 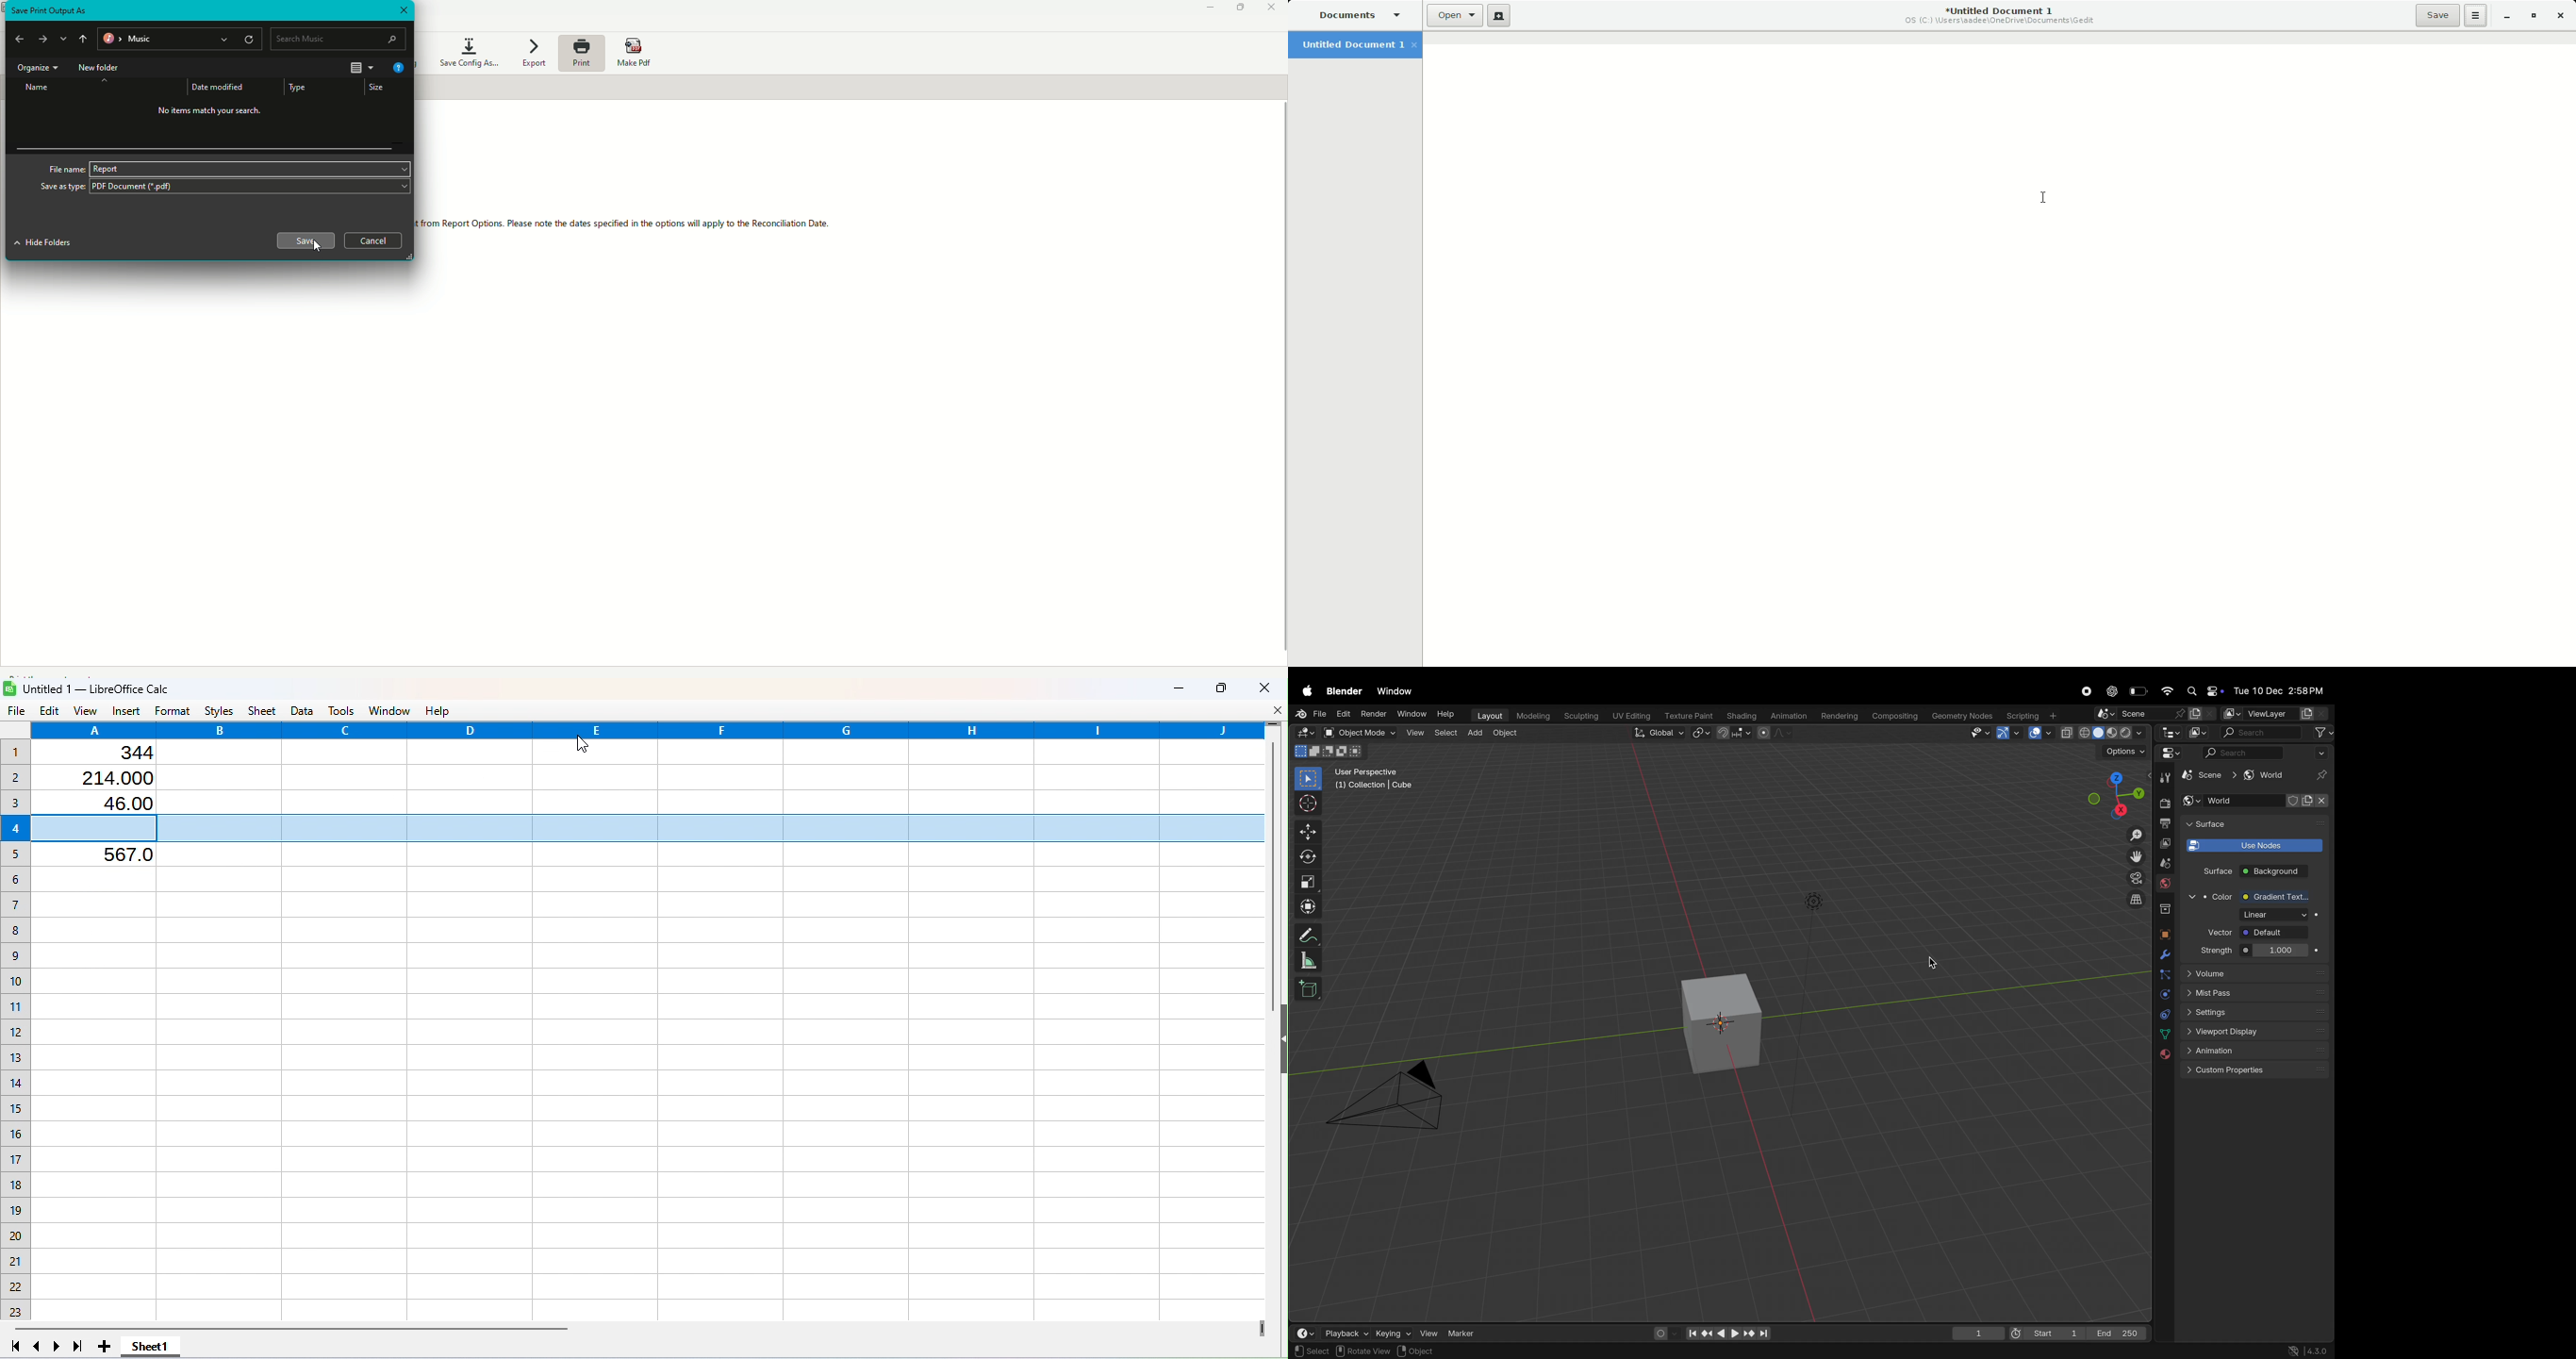 What do you see at coordinates (104, 1346) in the screenshot?
I see `Add a new sheet` at bounding box center [104, 1346].